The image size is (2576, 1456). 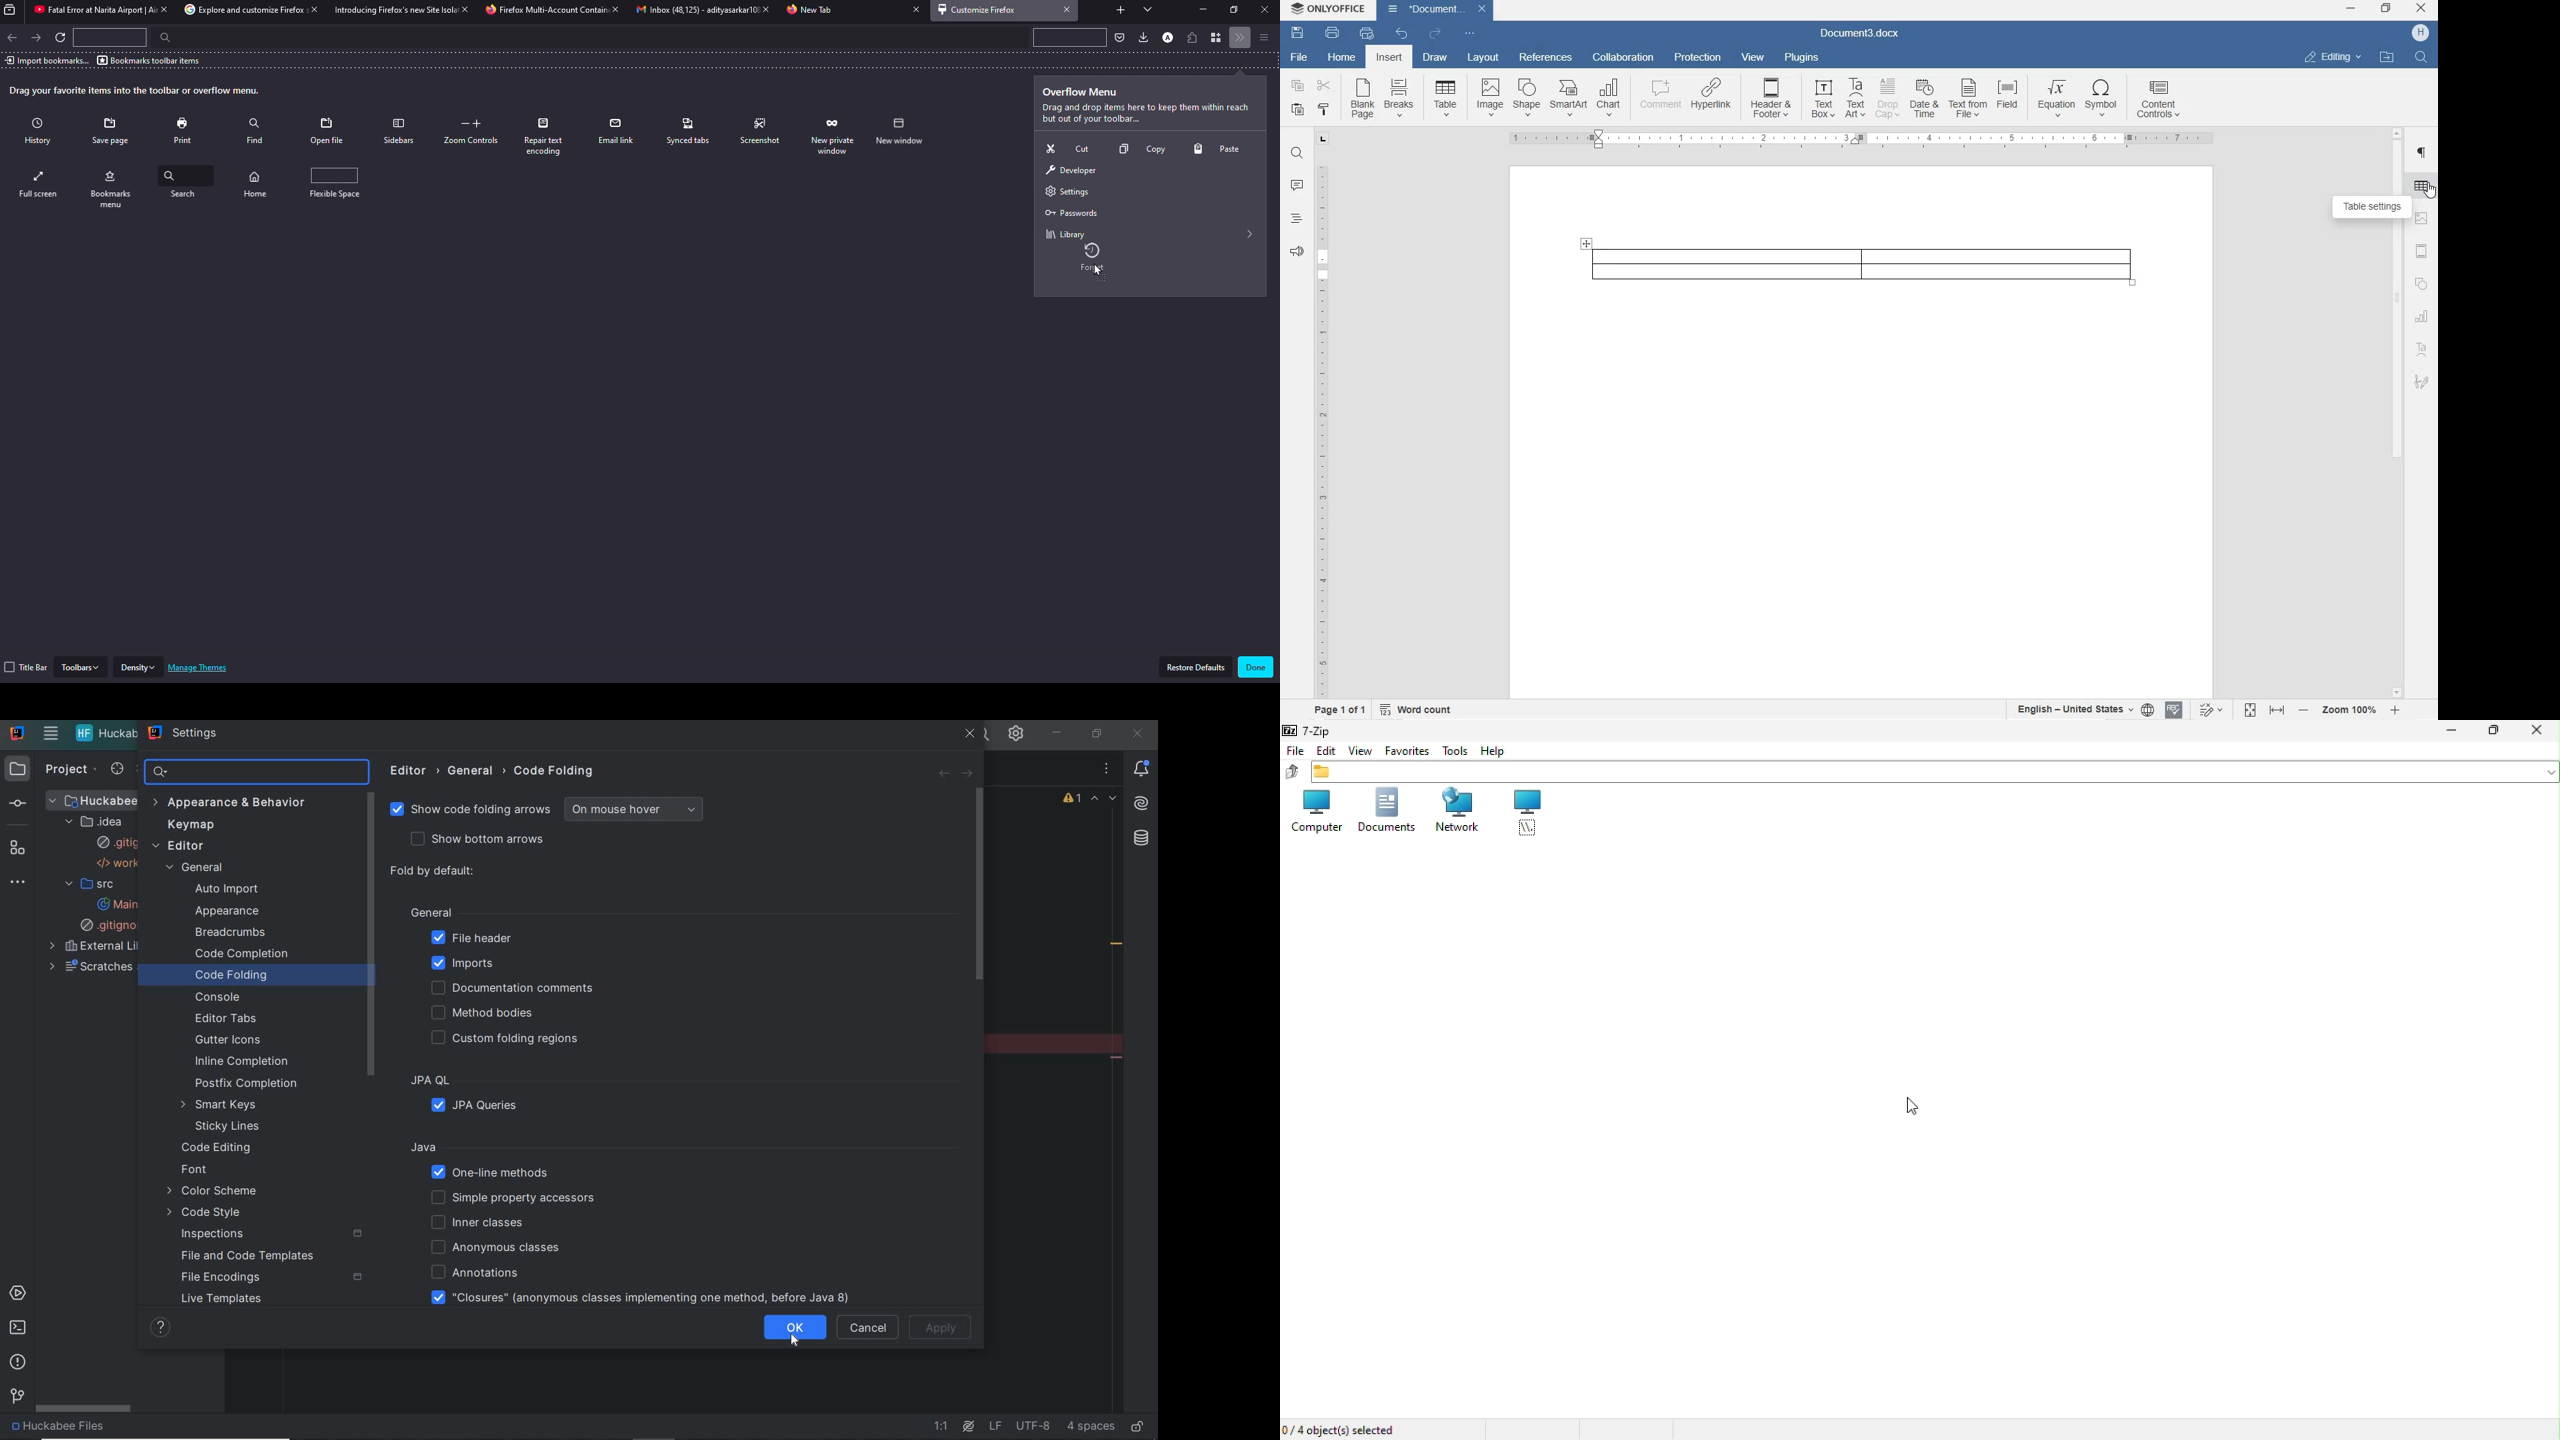 What do you see at coordinates (1610, 98) in the screenshot?
I see `chart` at bounding box center [1610, 98].